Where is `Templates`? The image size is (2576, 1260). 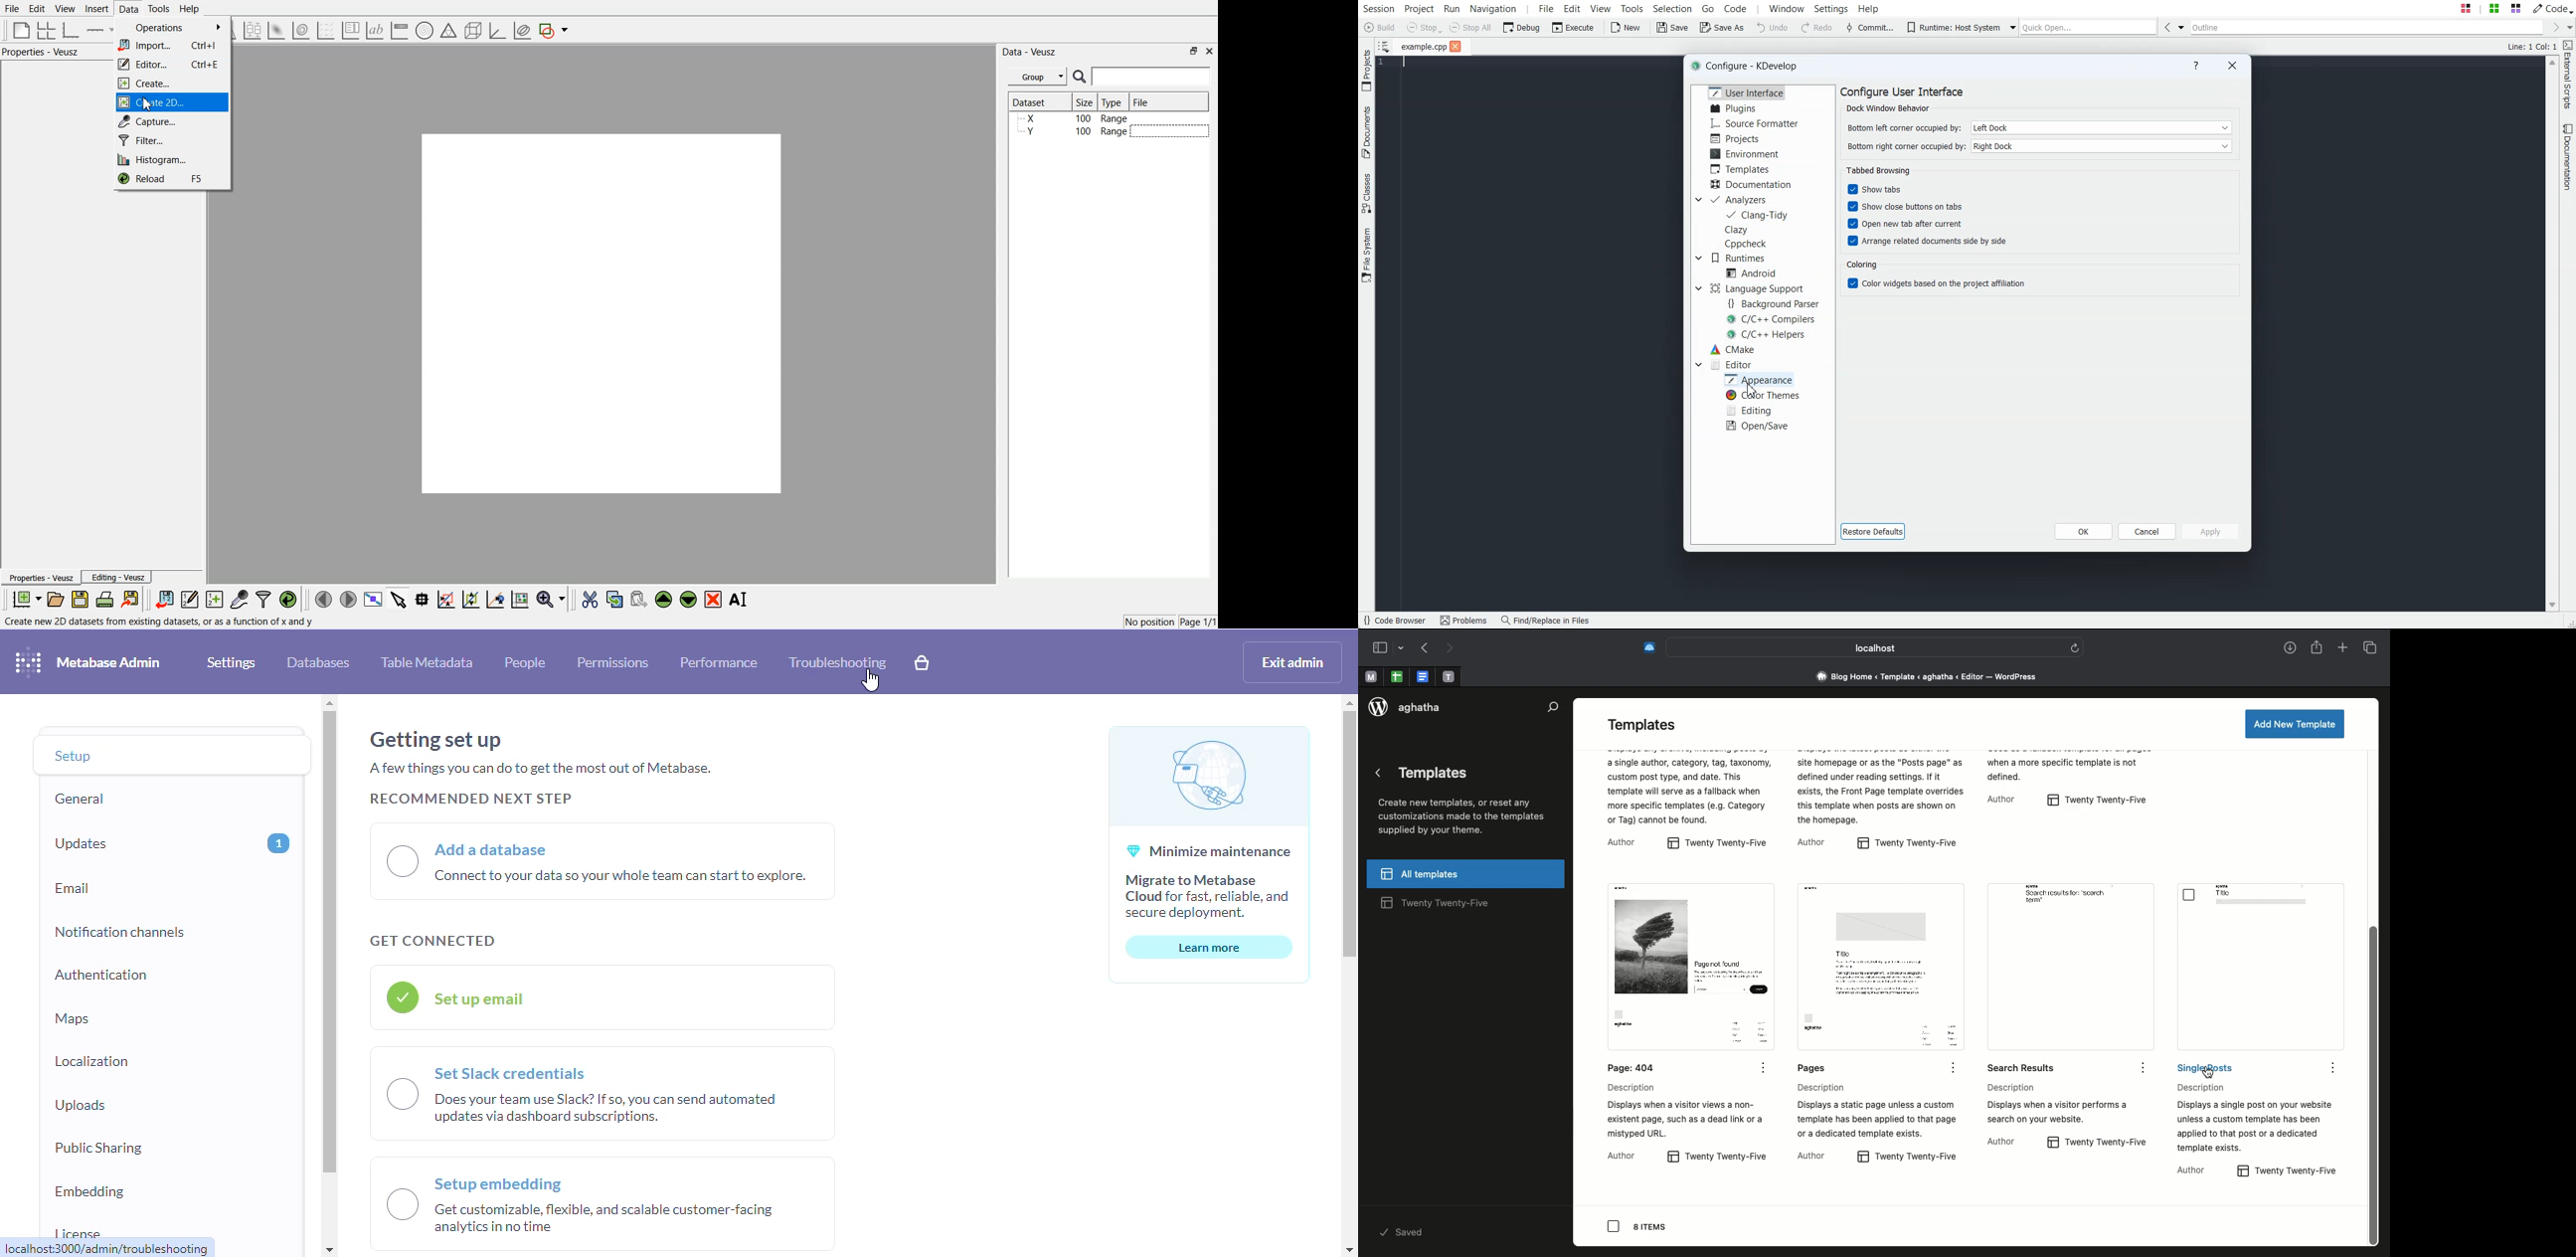
Templates is located at coordinates (1461, 807).